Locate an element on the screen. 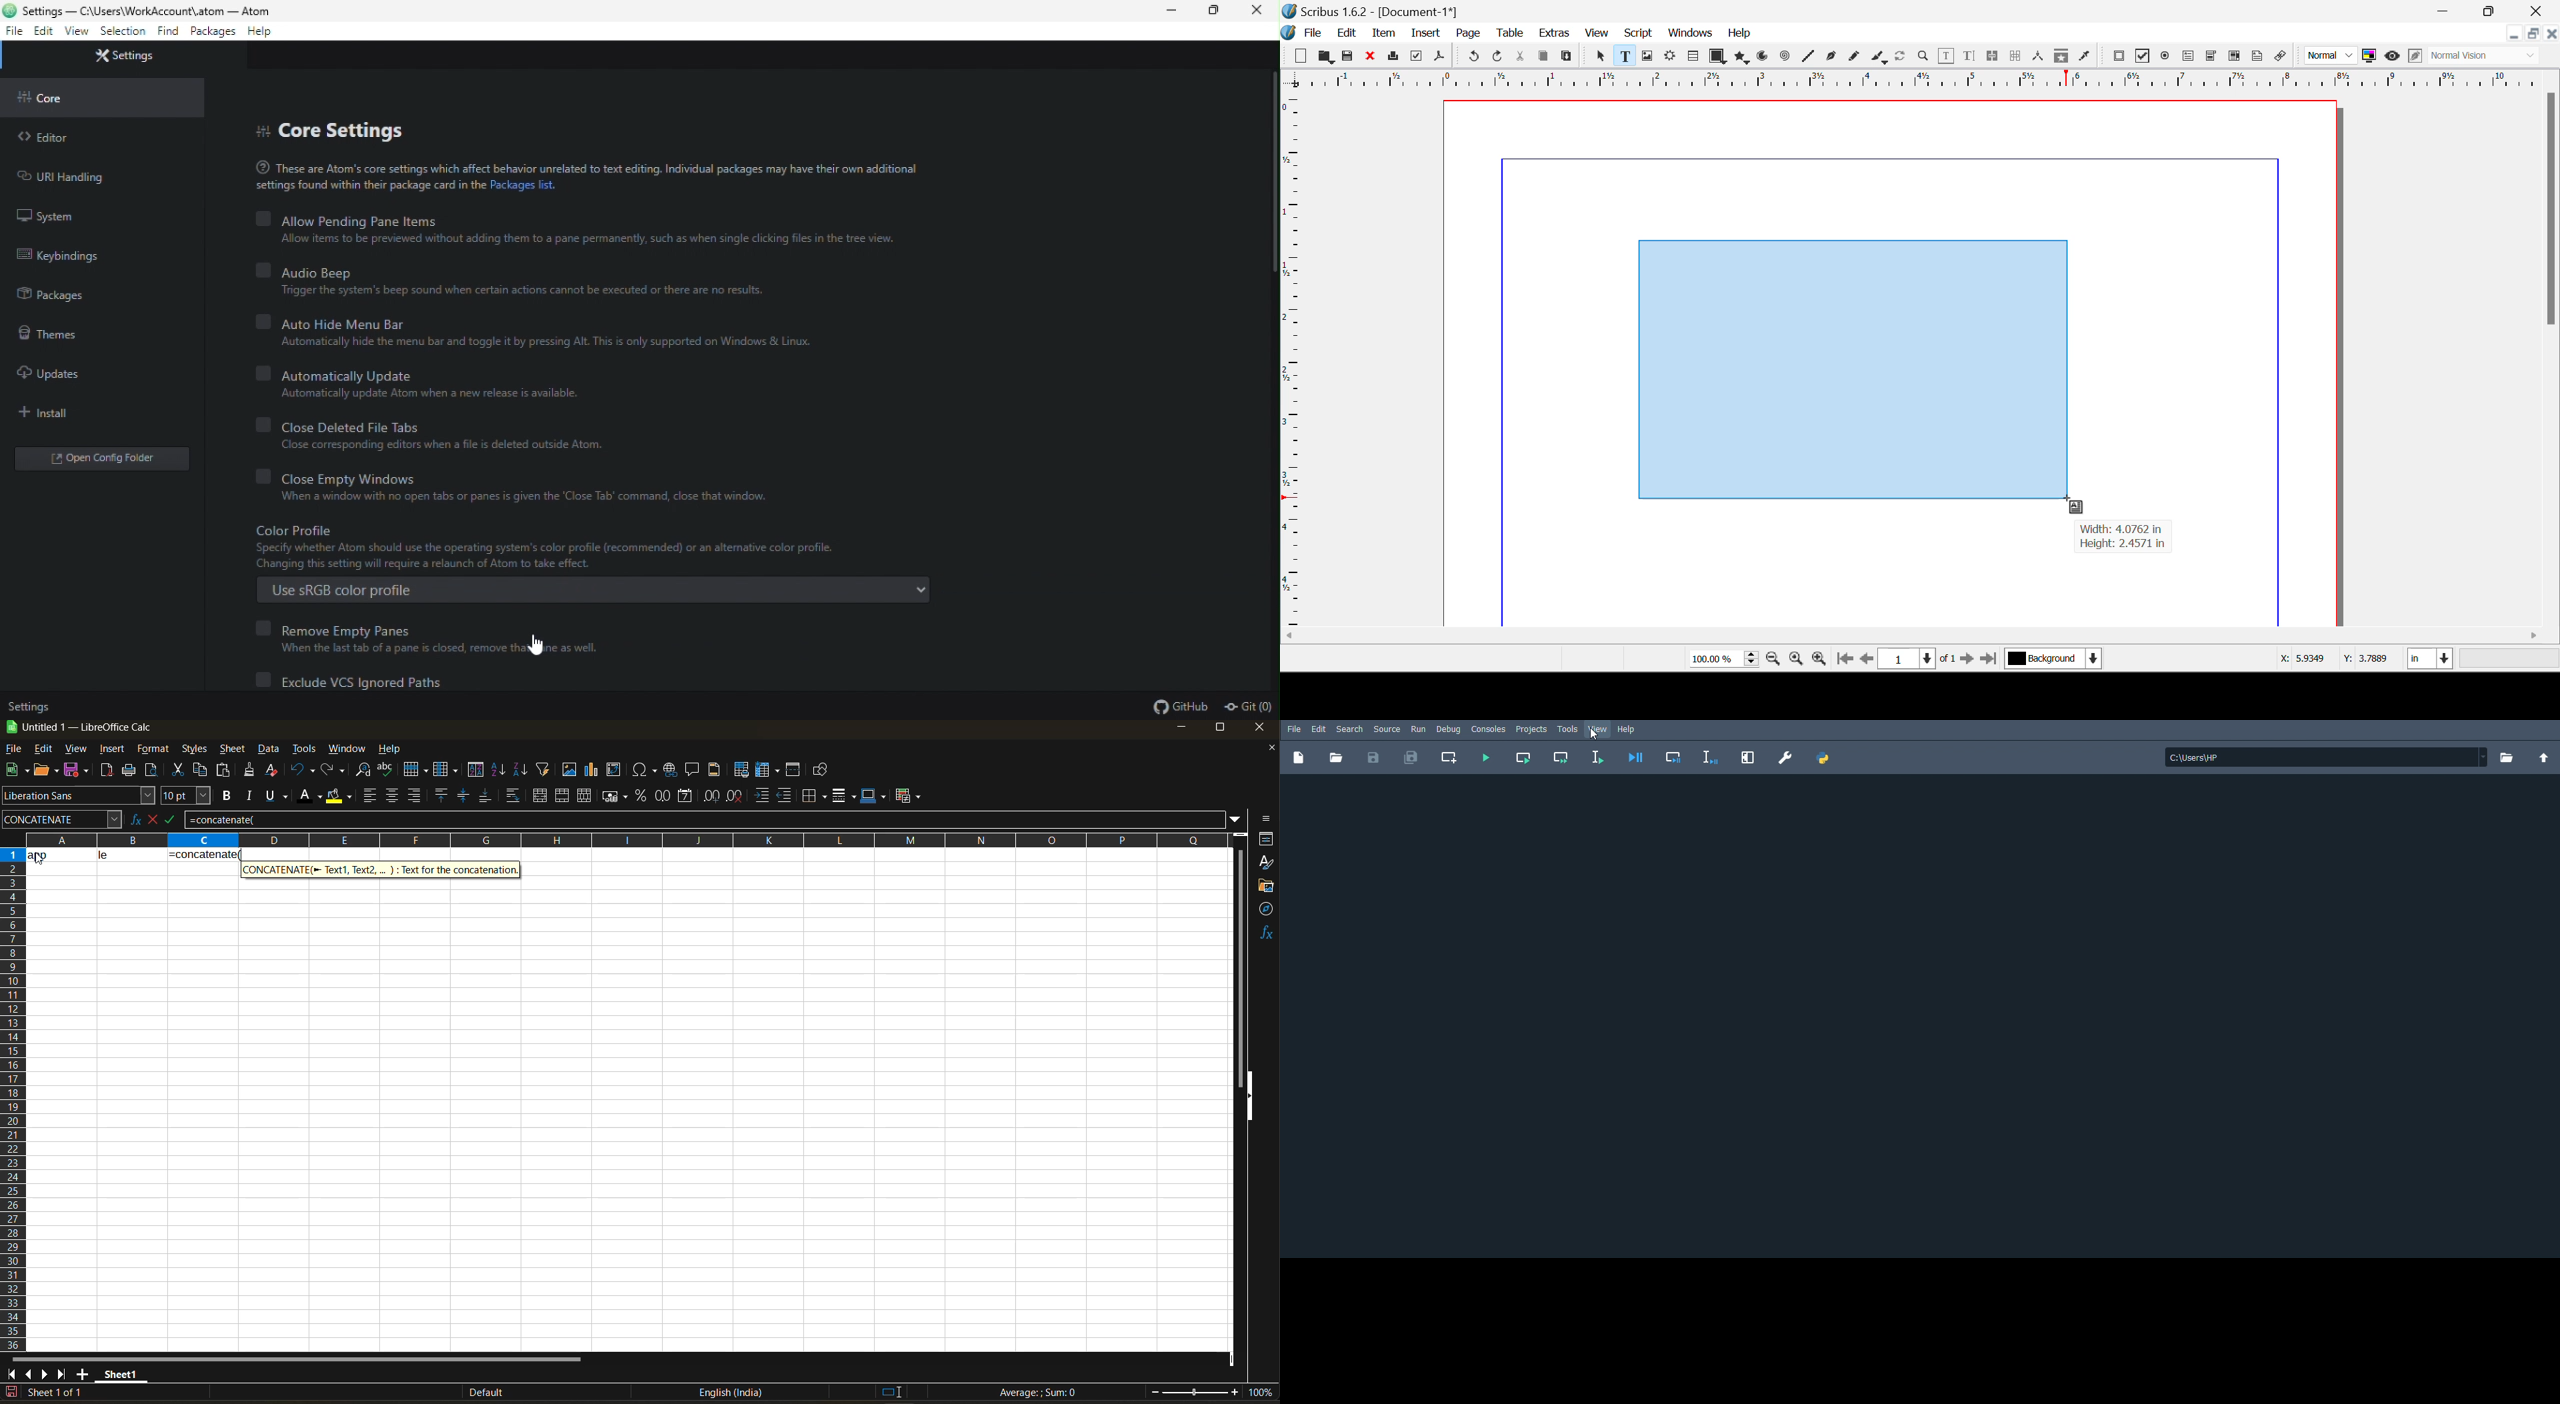 The height and width of the screenshot is (1428, 2576). Last Page is located at coordinates (1991, 661).